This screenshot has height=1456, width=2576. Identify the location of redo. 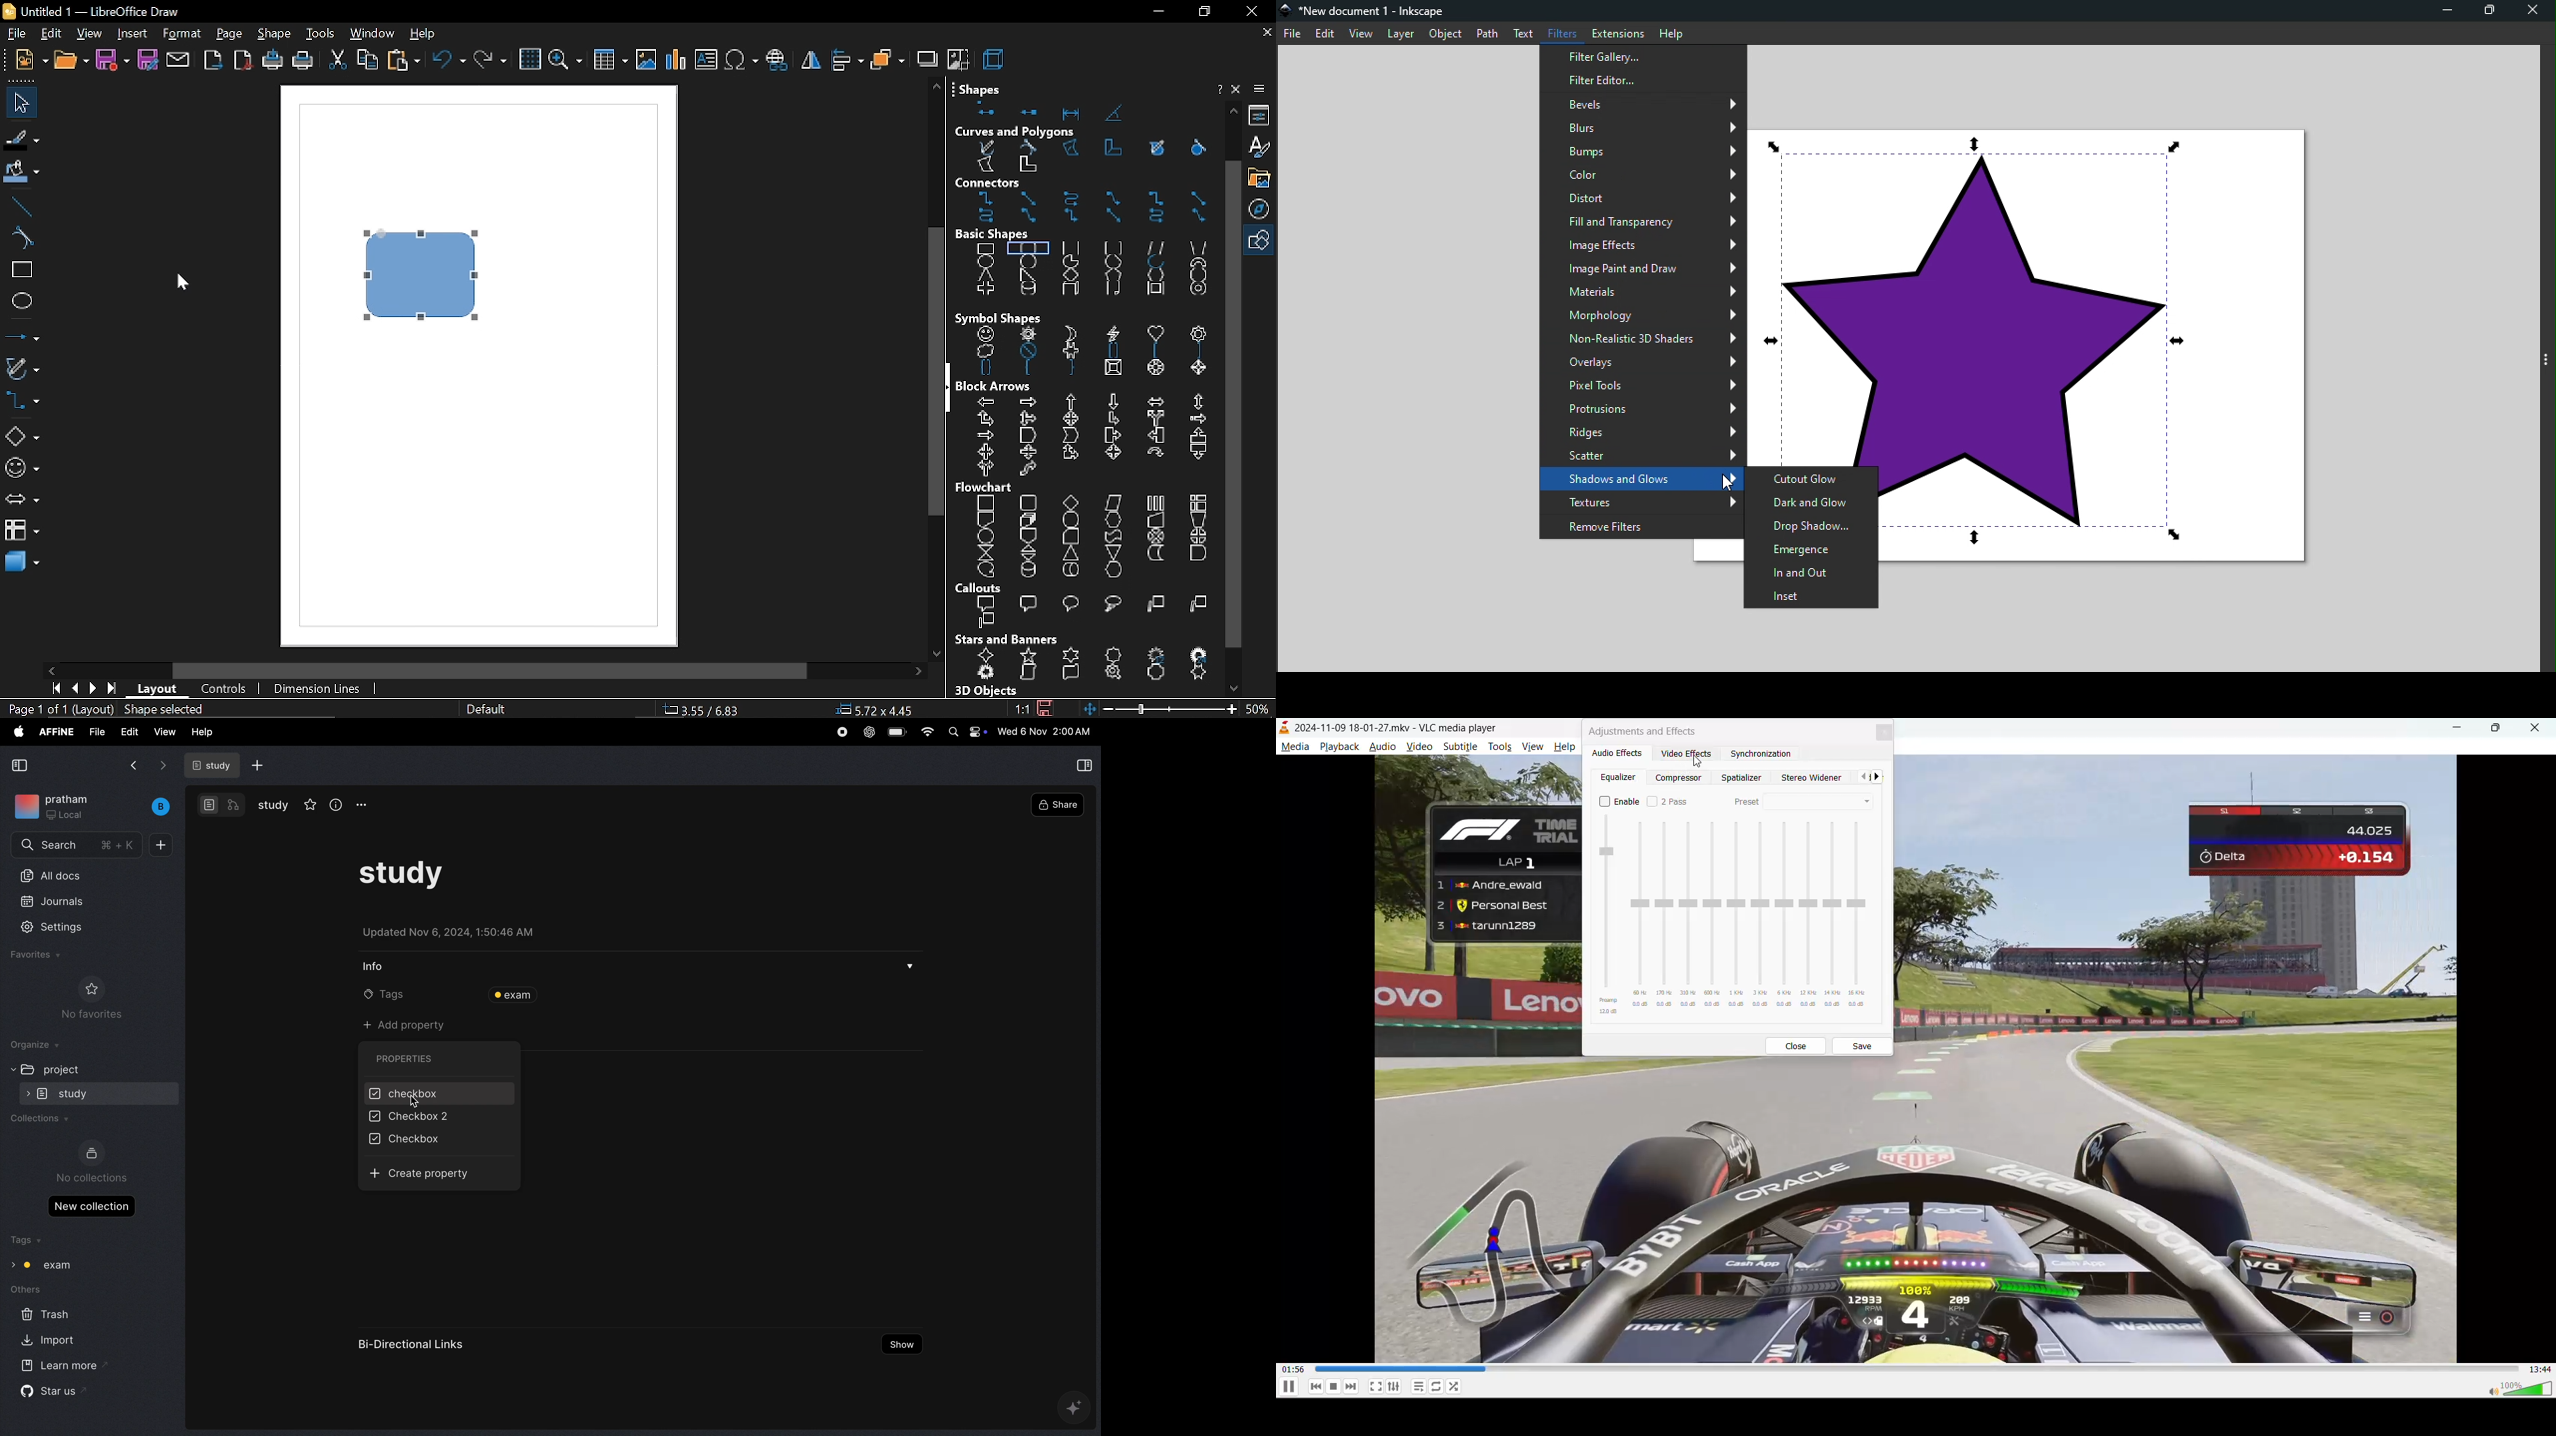
(492, 62).